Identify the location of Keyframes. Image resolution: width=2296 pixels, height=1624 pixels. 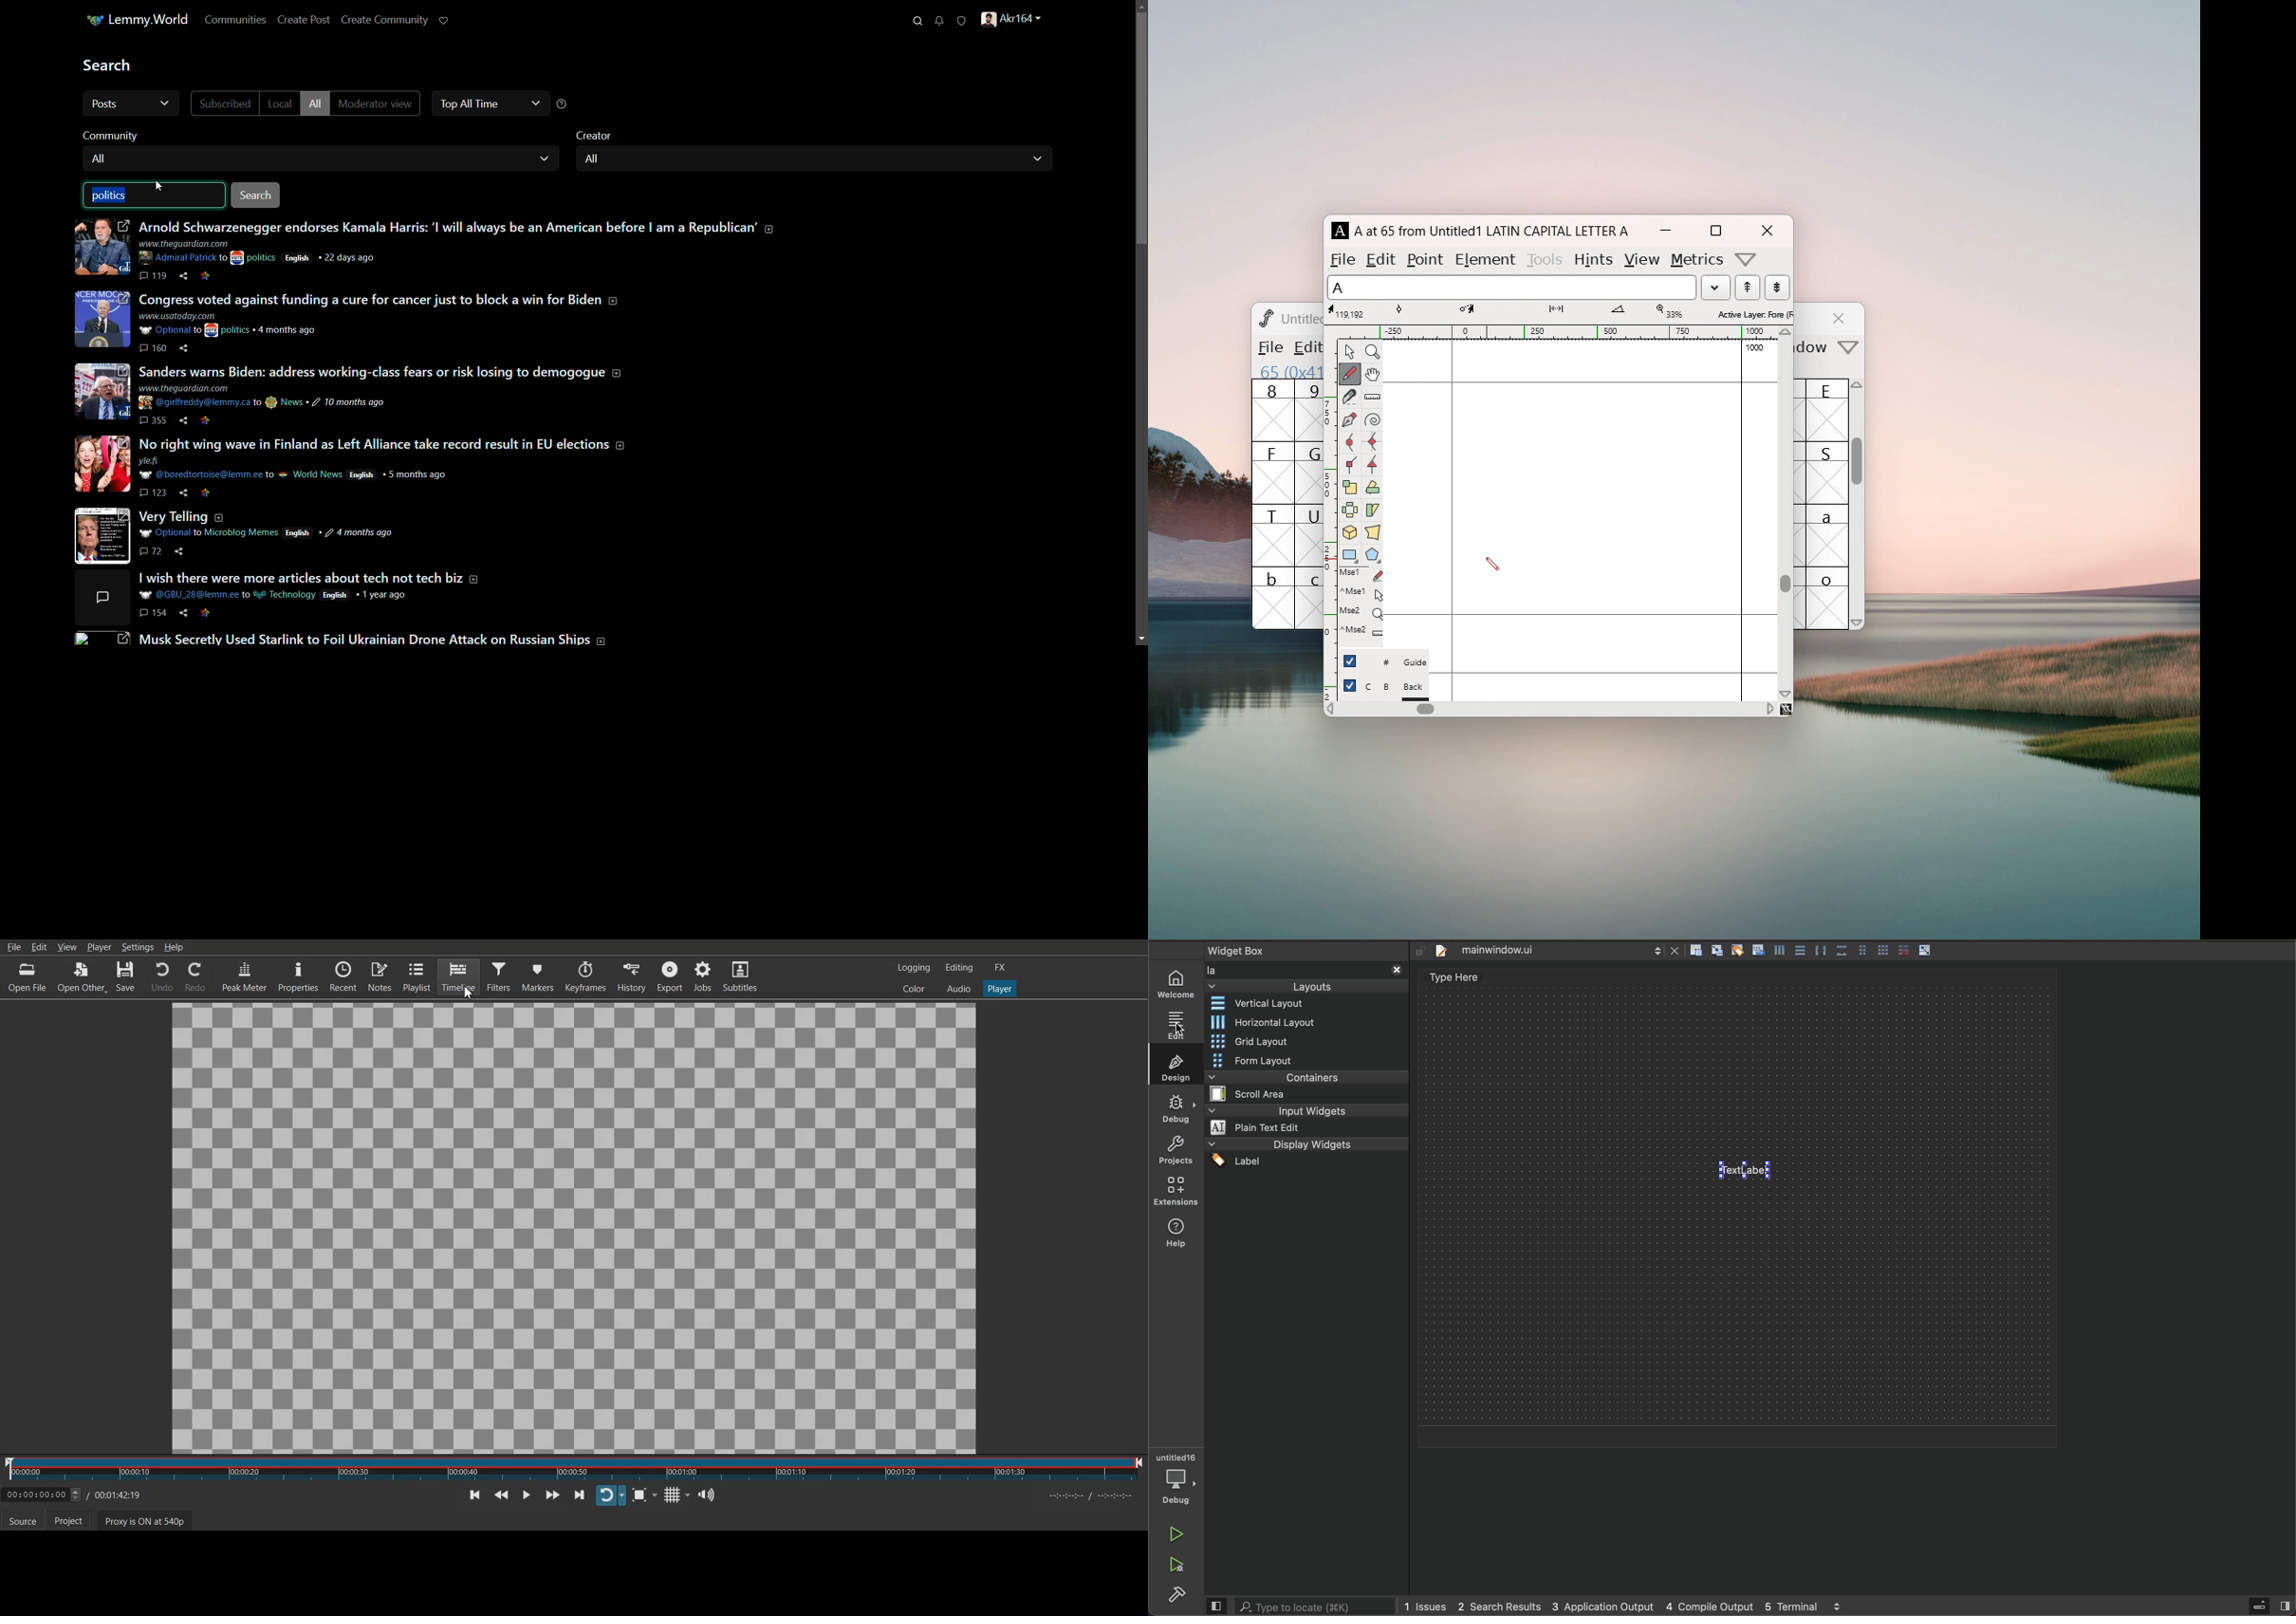
(586, 977).